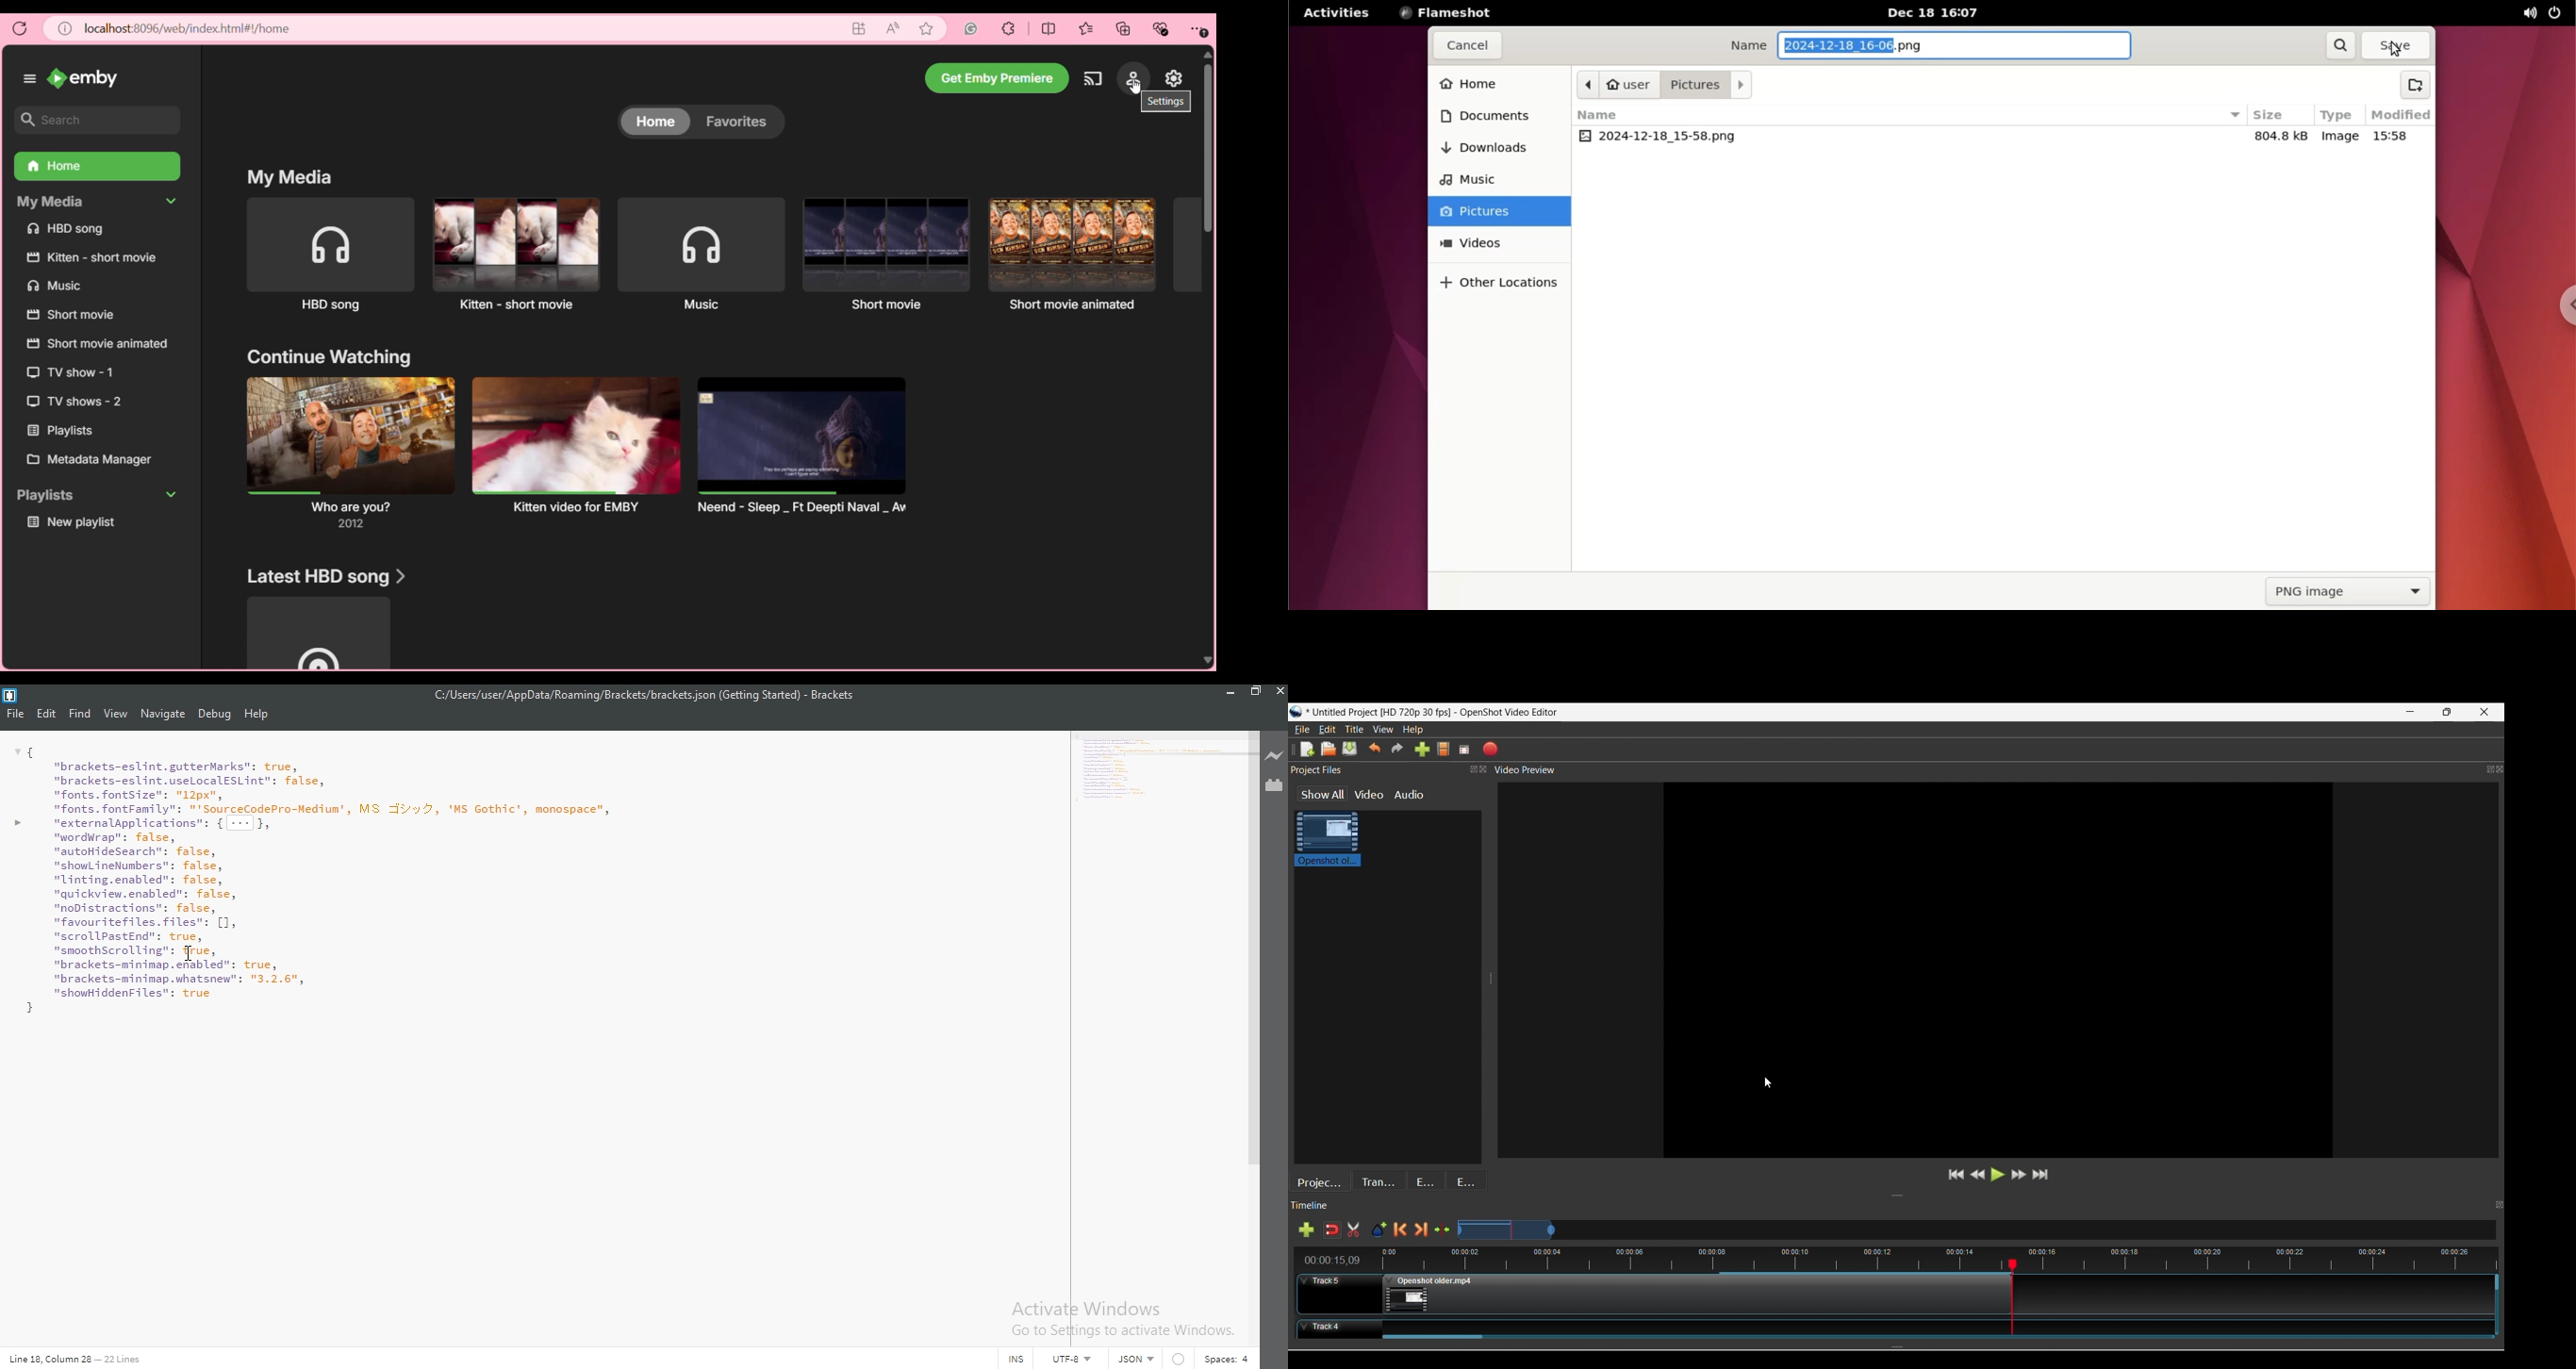 This screenshot has height=1372, width=2576. I want to click on Cursor clicking on File, so click(1304, 734).